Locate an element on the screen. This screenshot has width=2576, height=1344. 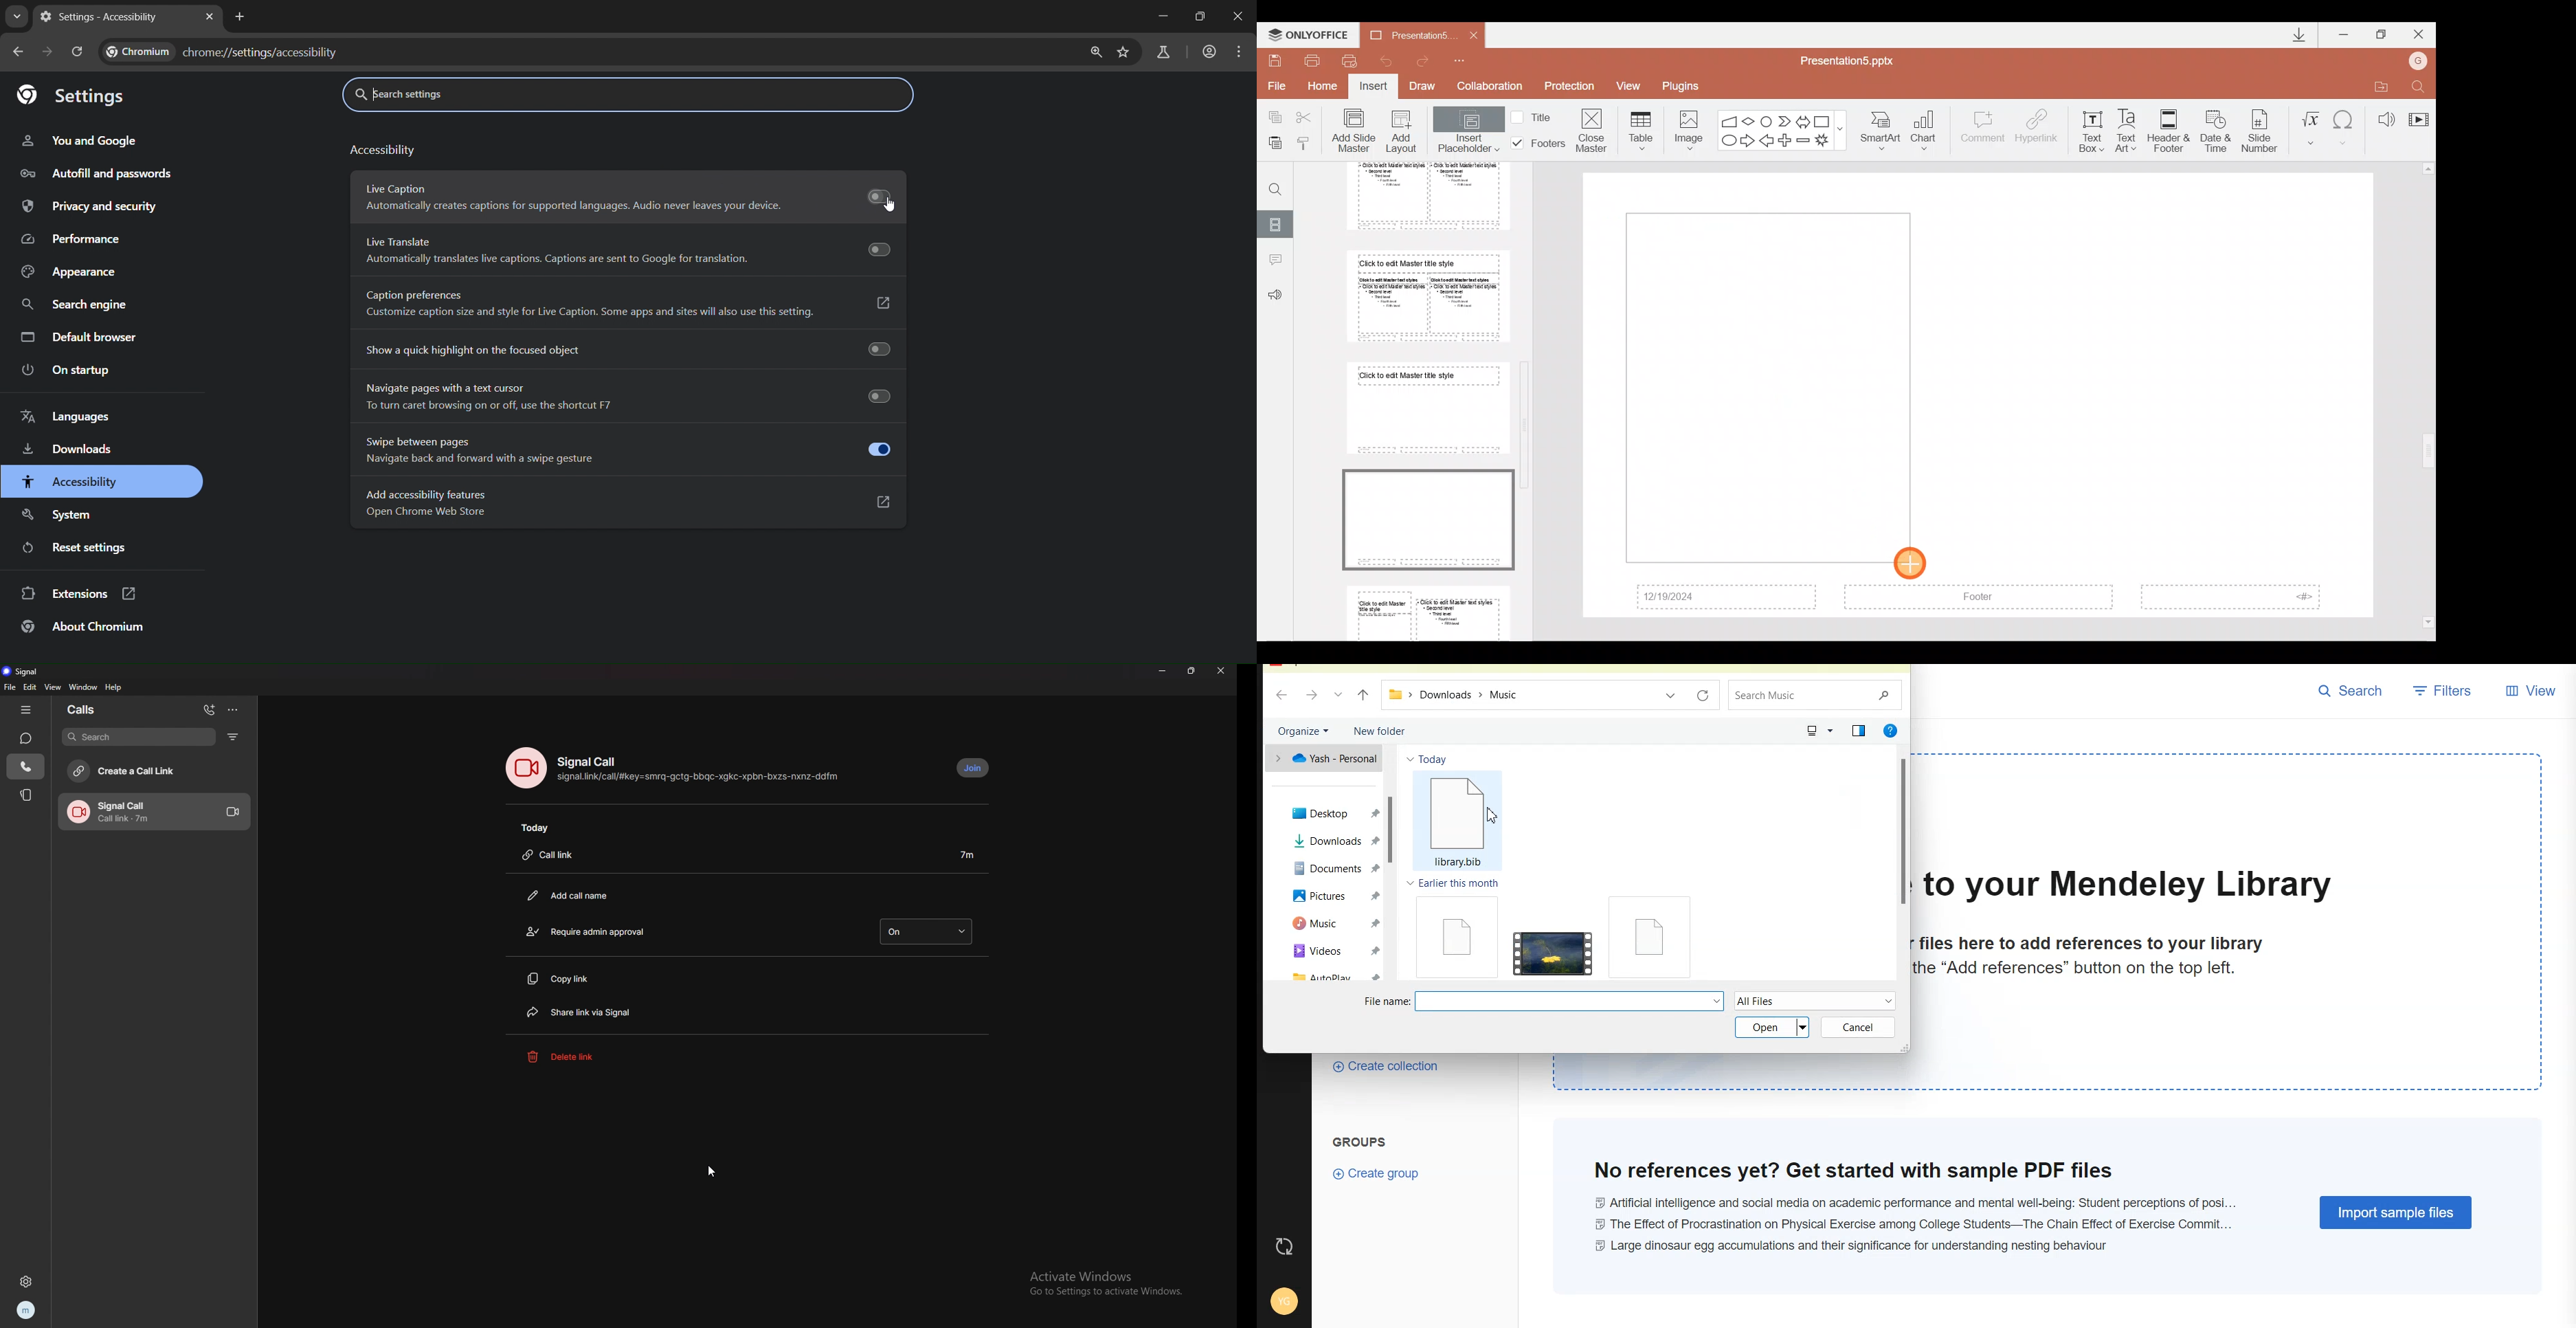
Slide 7 is located at coordinates (1424, 408).